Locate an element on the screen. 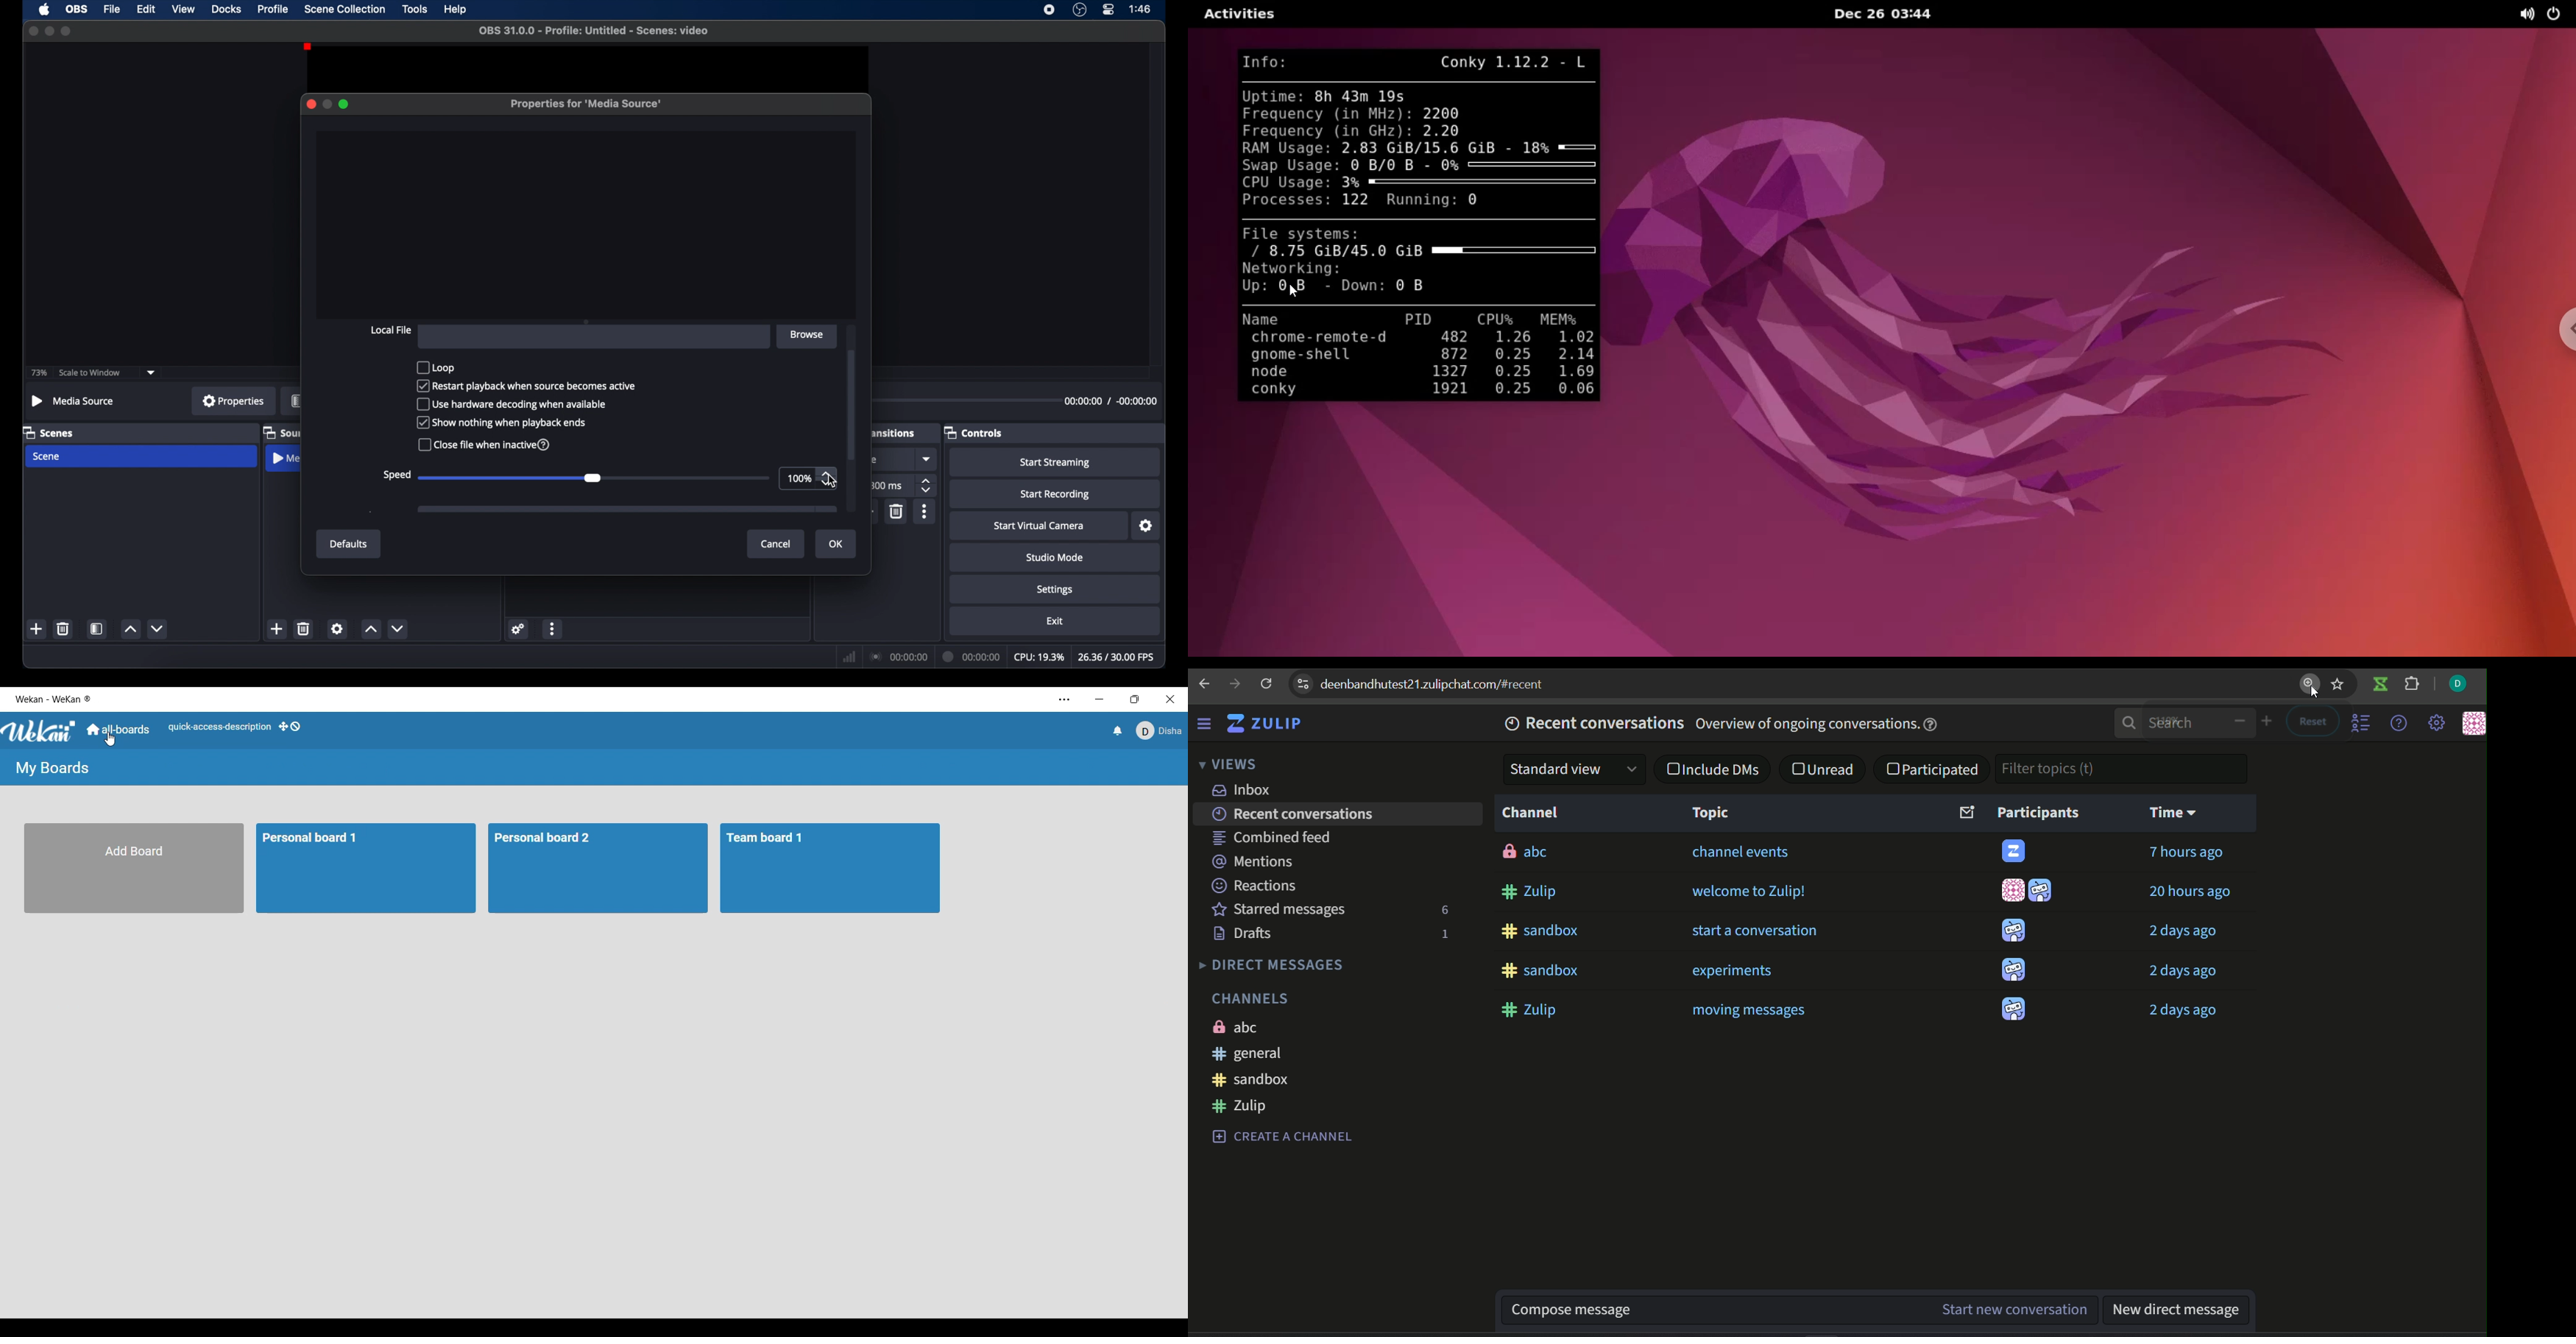 This screenshot has width=2576, height=1344. controls is located at coordinates (973, 433).